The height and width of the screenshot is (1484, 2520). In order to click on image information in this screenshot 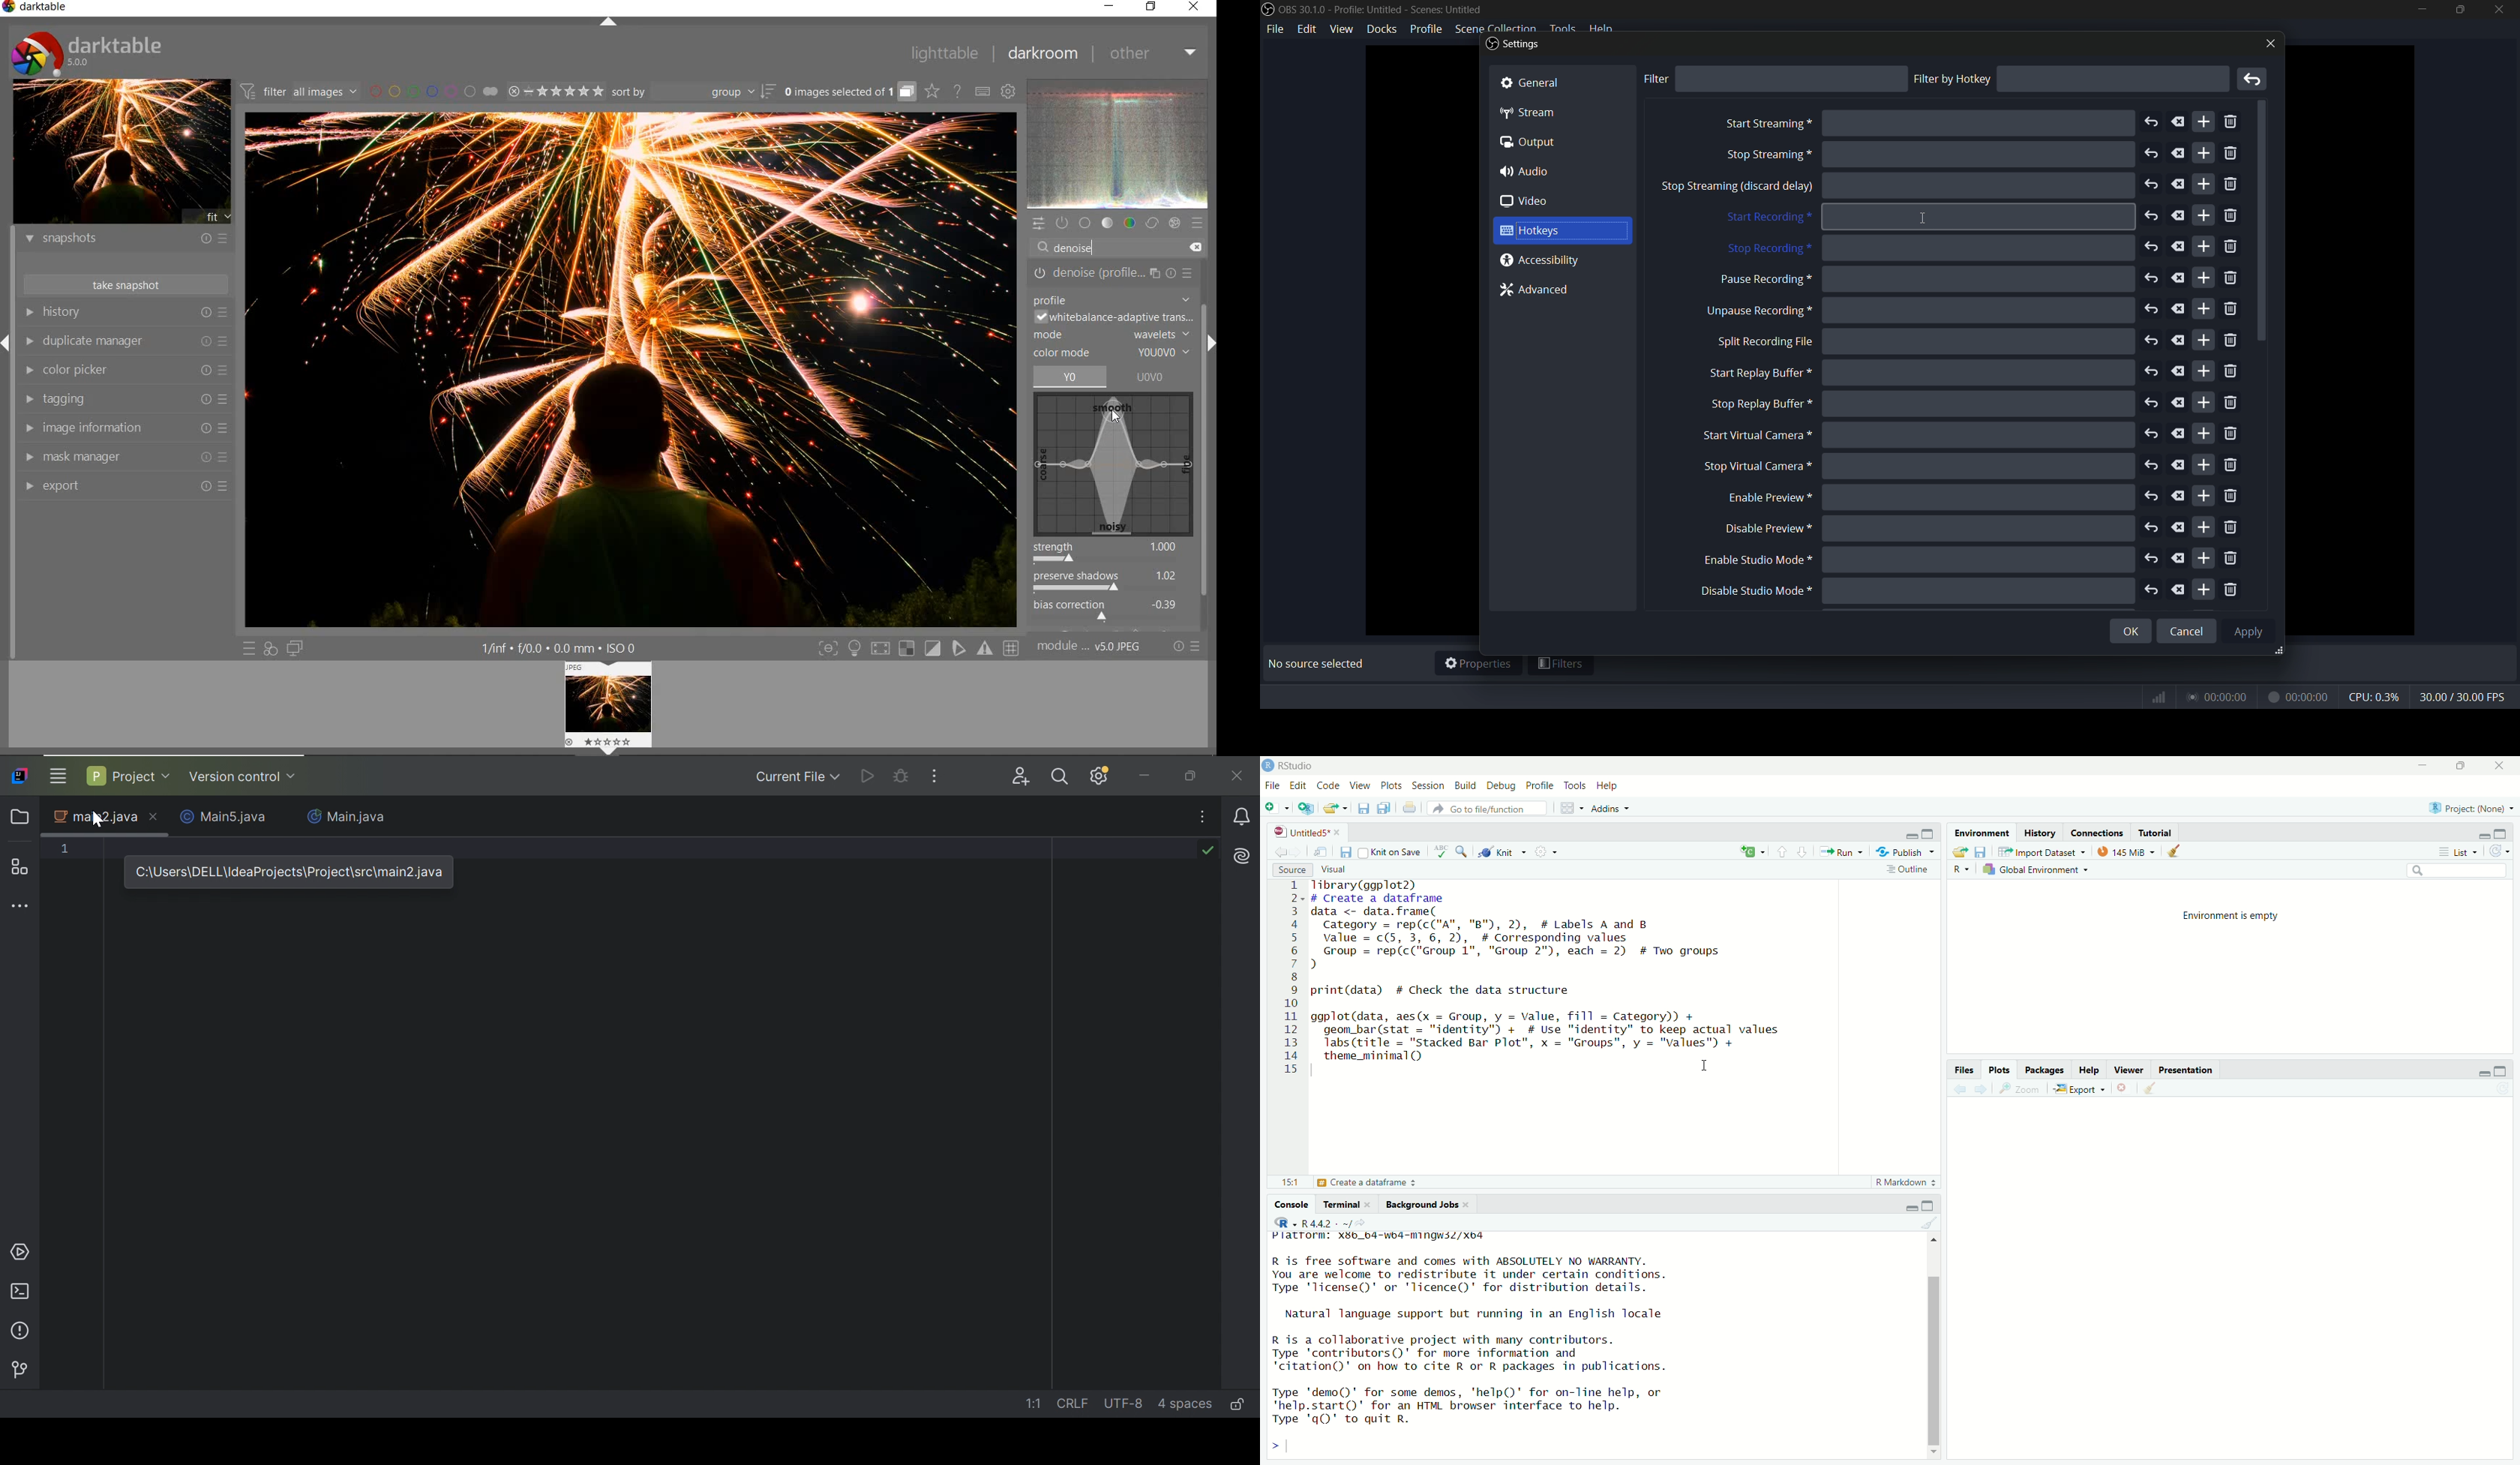, I will do `click(125, 427)`.